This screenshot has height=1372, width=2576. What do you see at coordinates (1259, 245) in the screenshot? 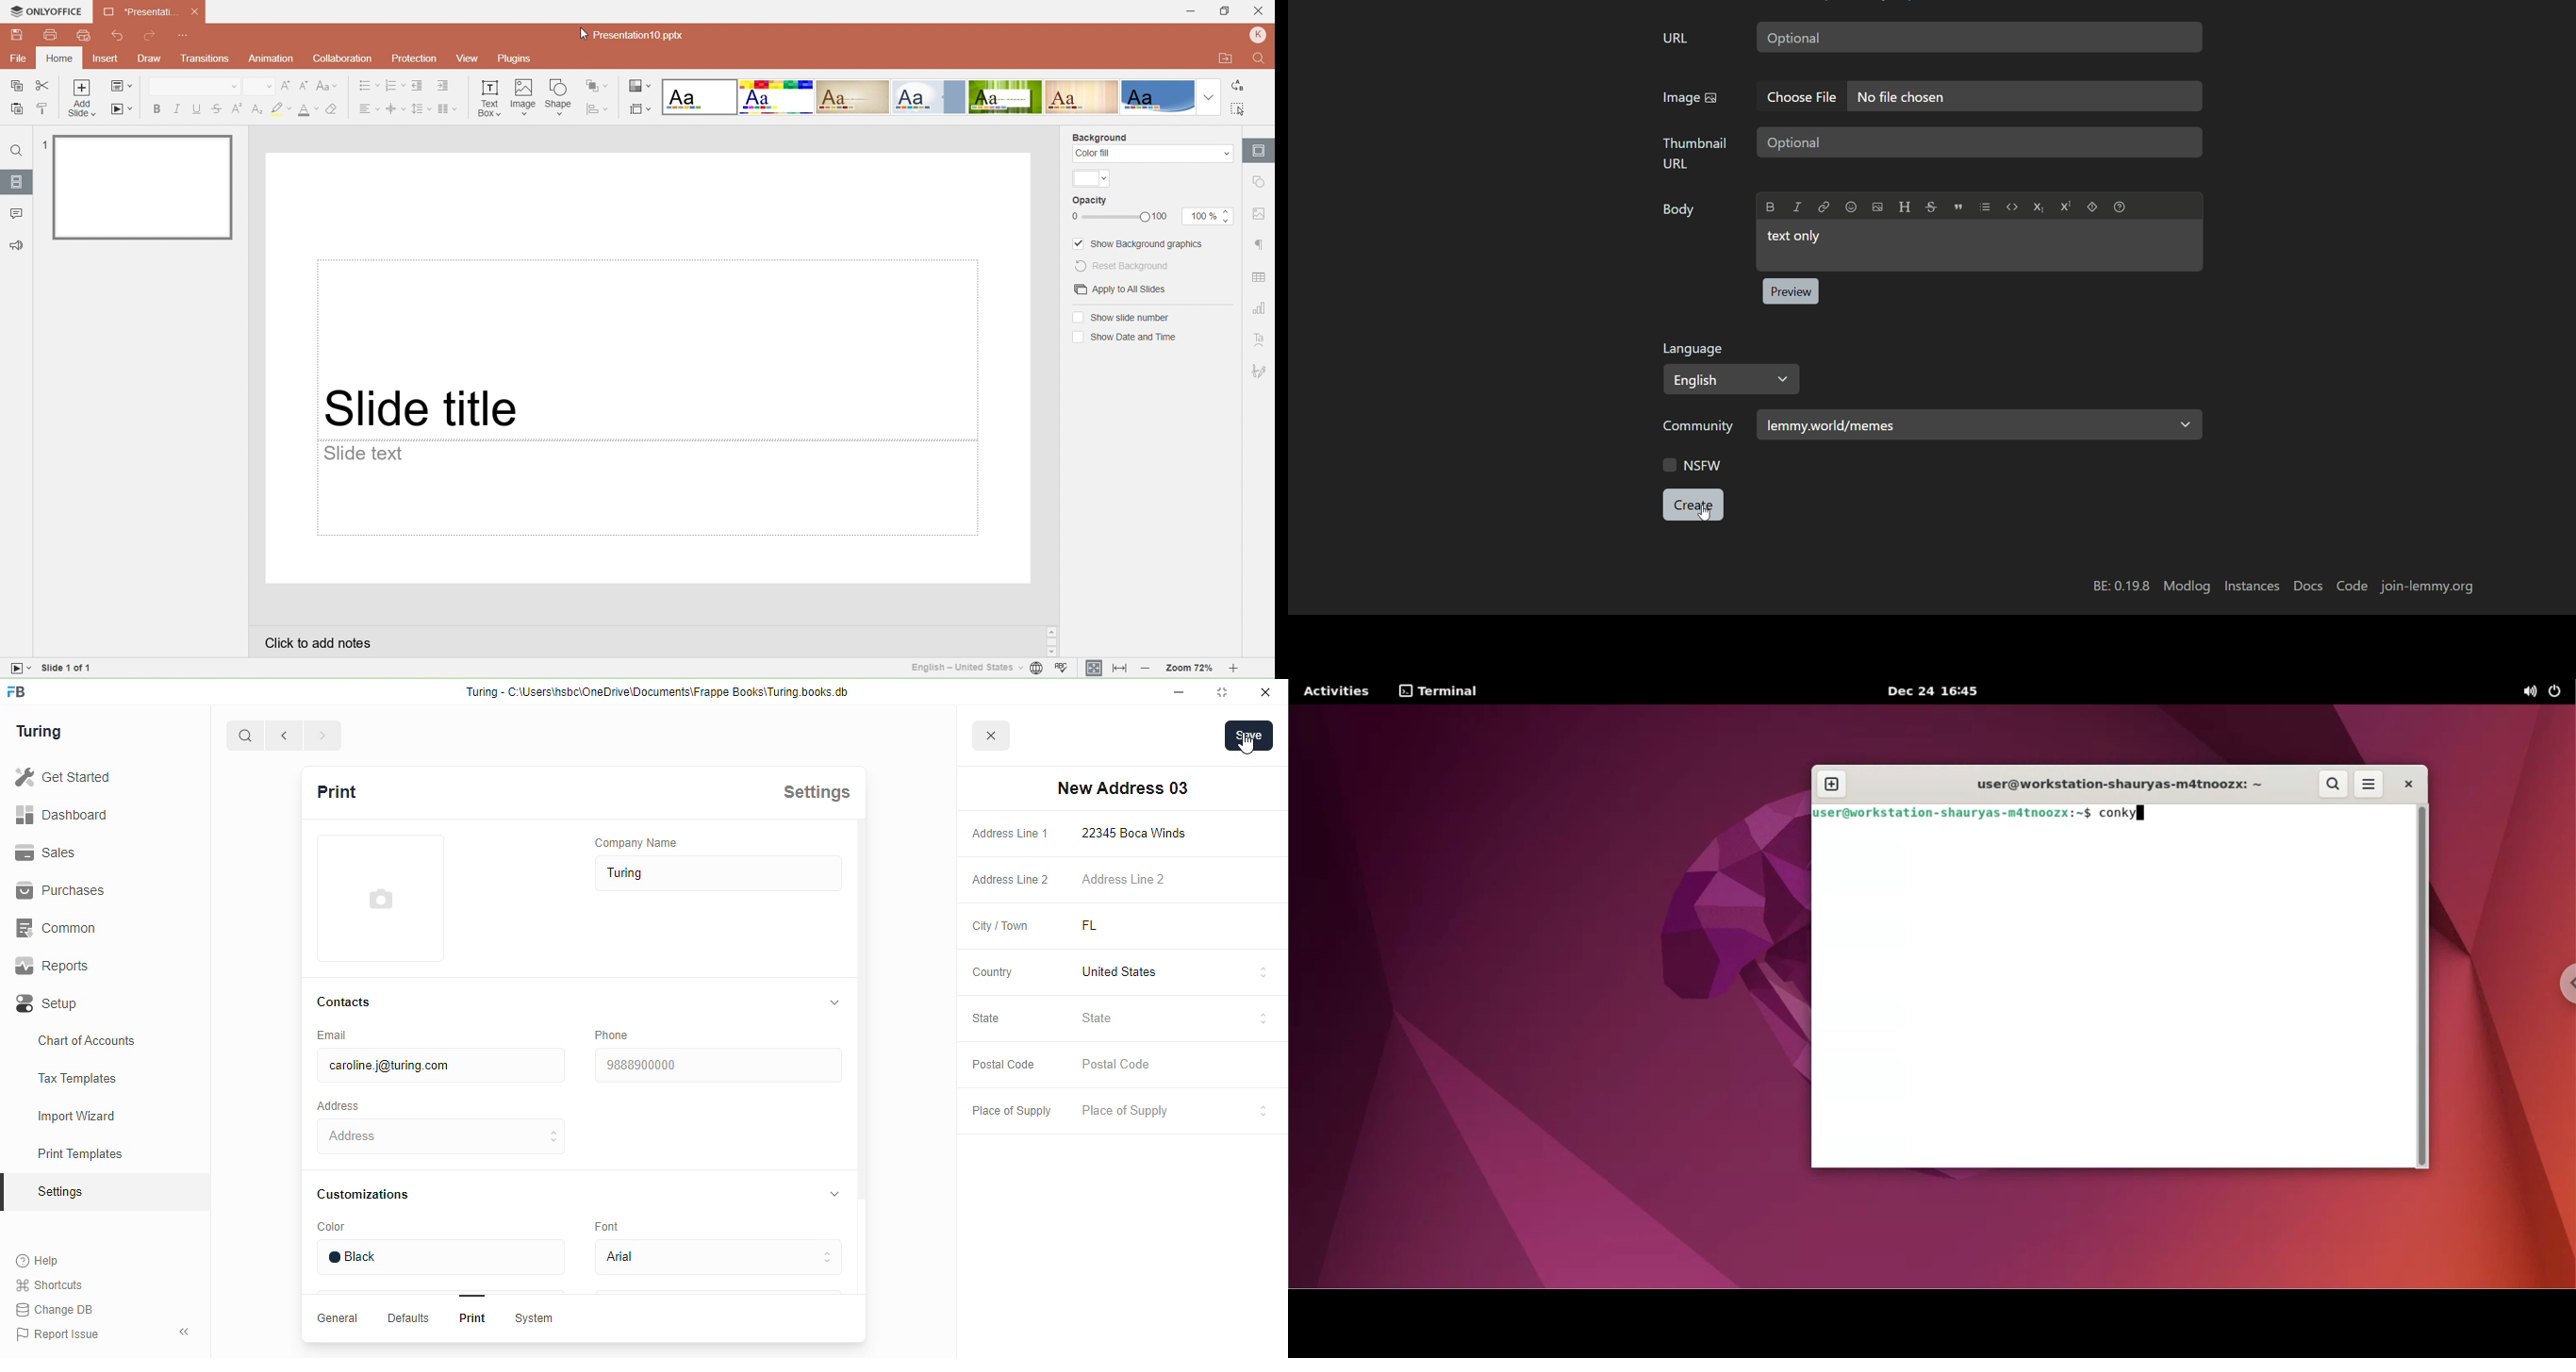
I see `Paragraph setting` at bounding box center [1259, 245].